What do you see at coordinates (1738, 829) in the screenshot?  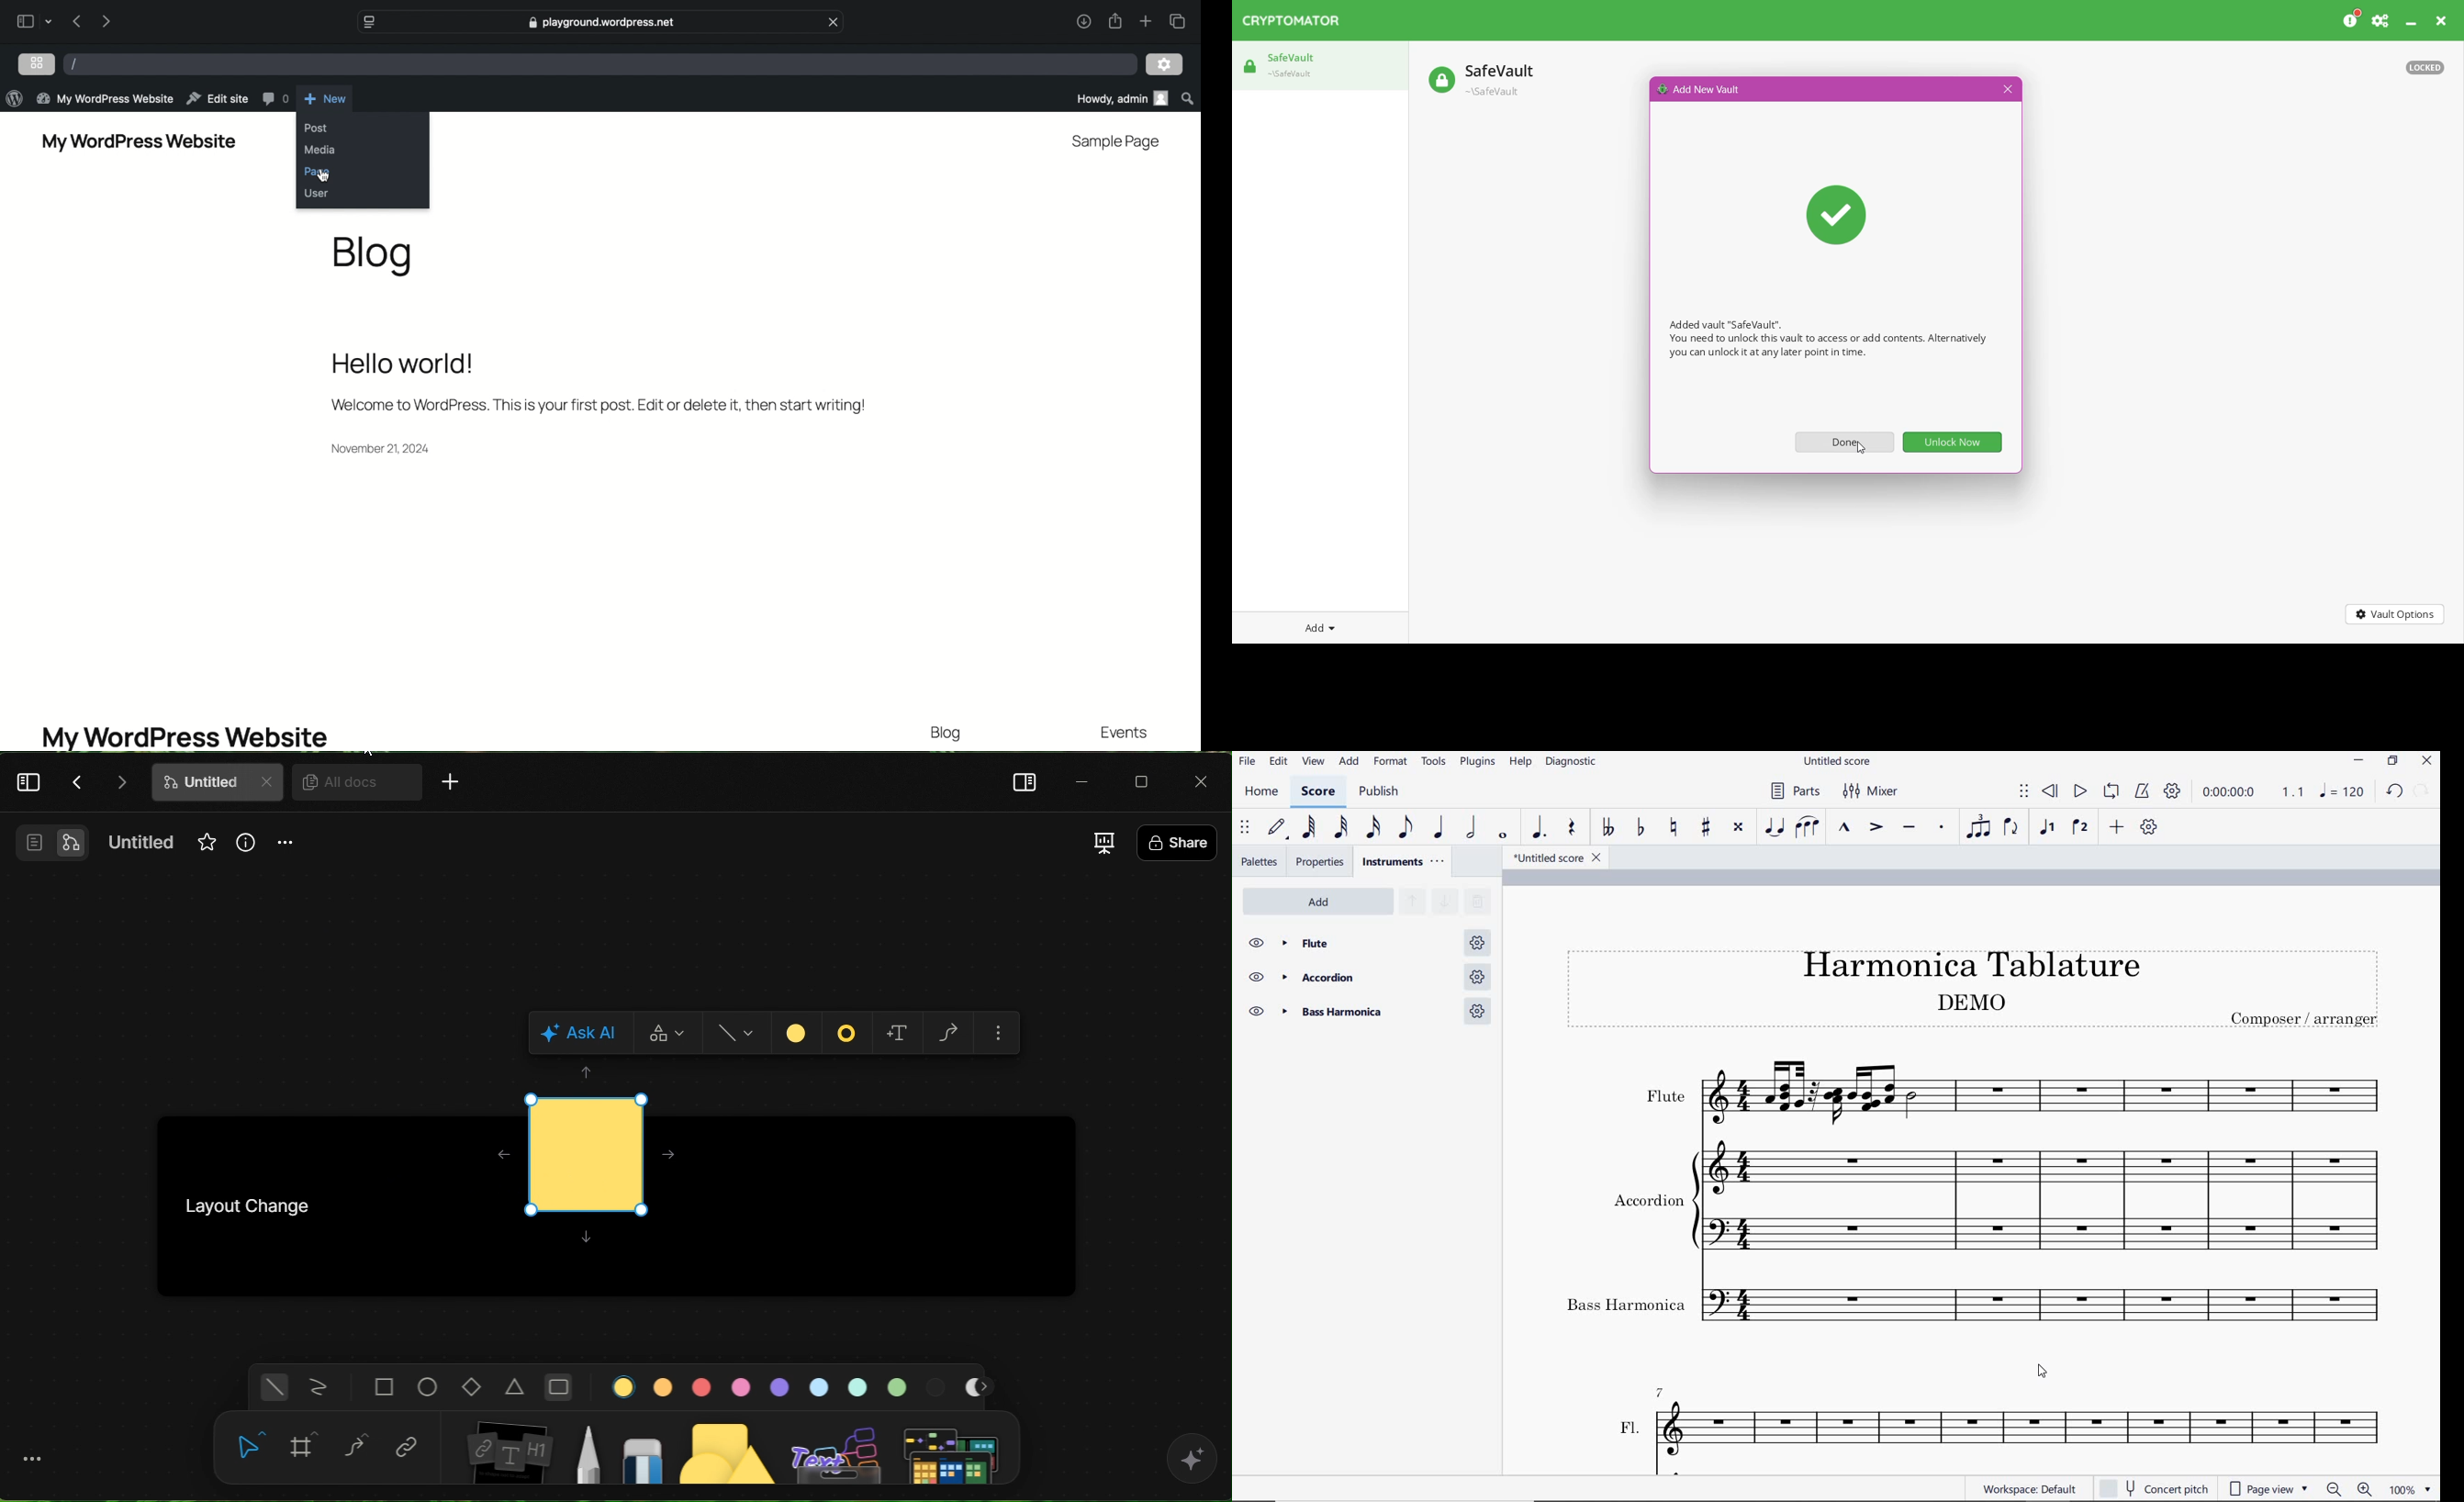 I see `toggle double-sharp` at bounding box center [1738, 829].